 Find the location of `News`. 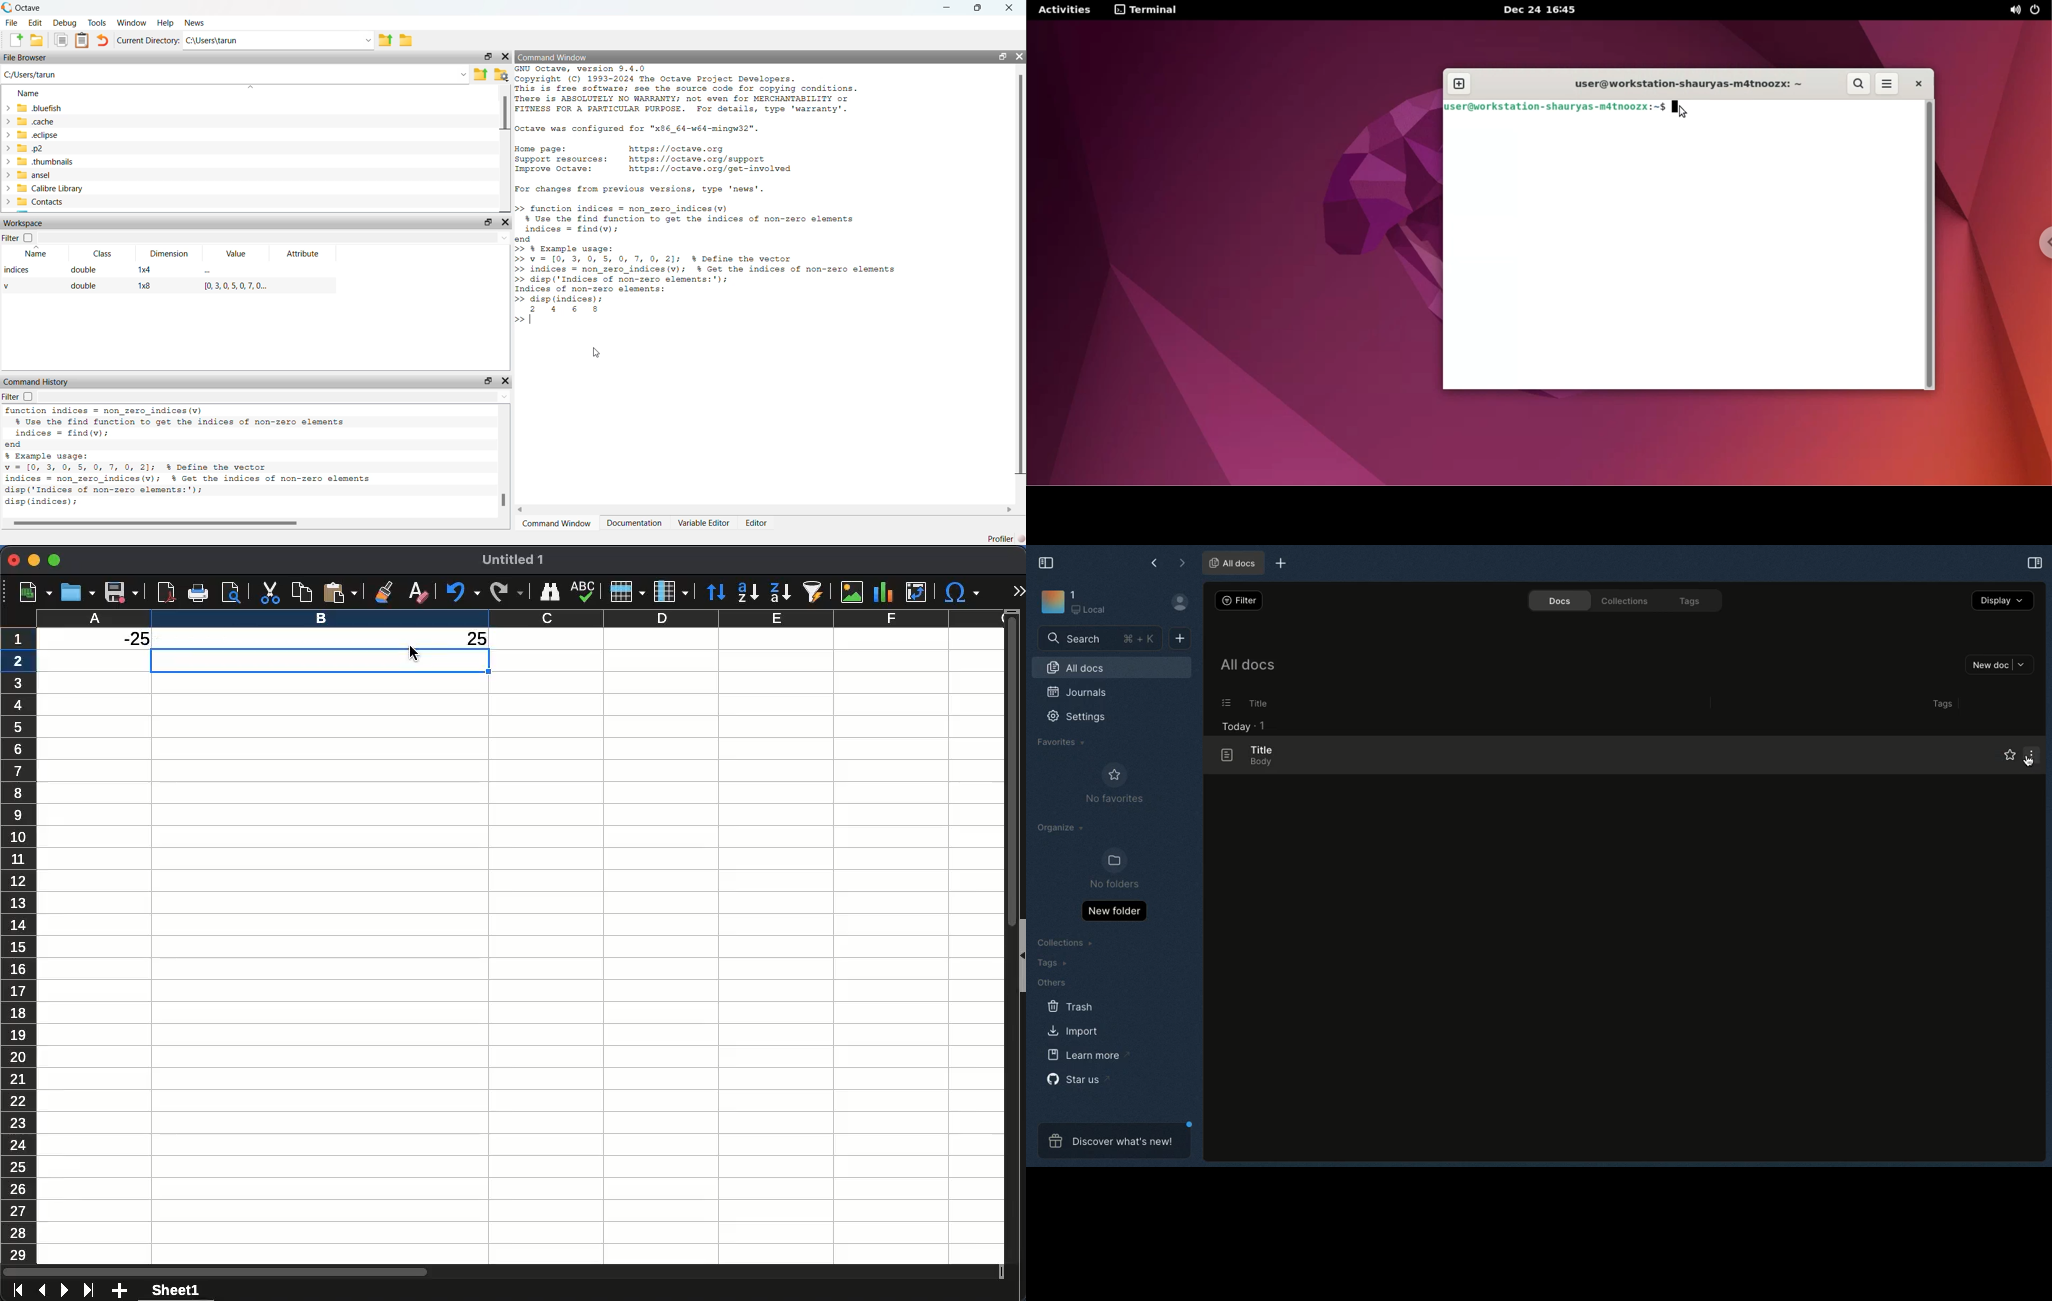

News is located at coordinates (198, 24).